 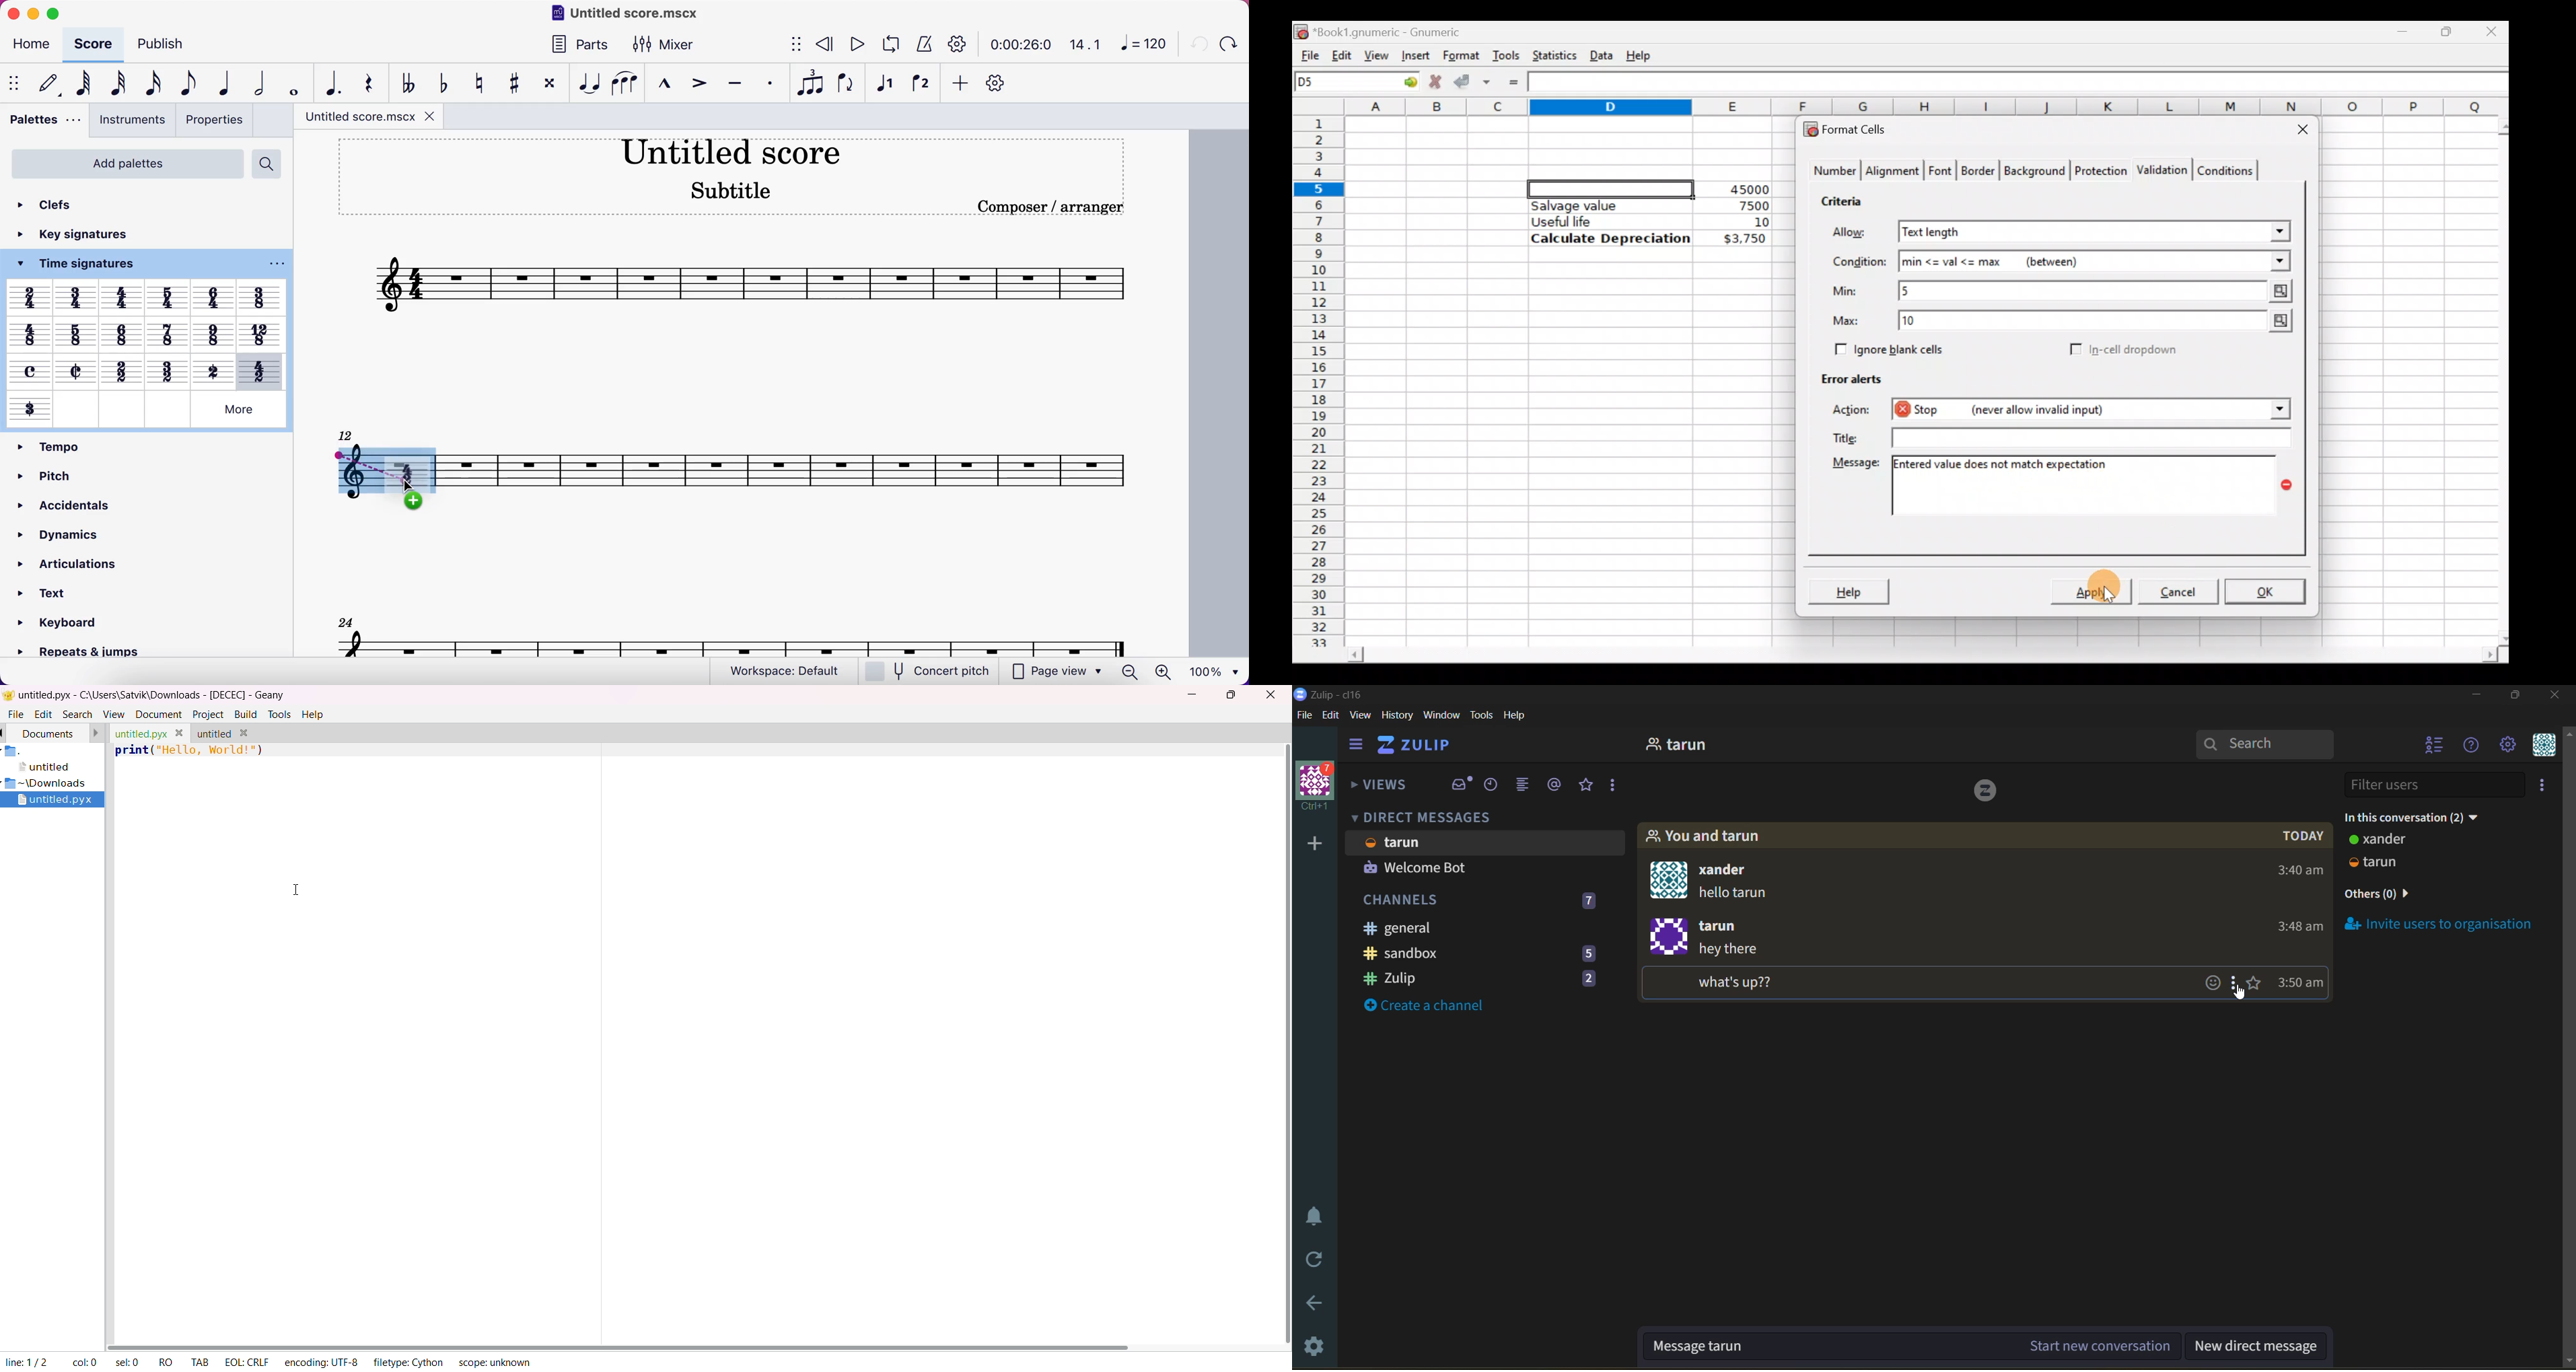 I want to click on Alignment, so click(x=1893, y=173).